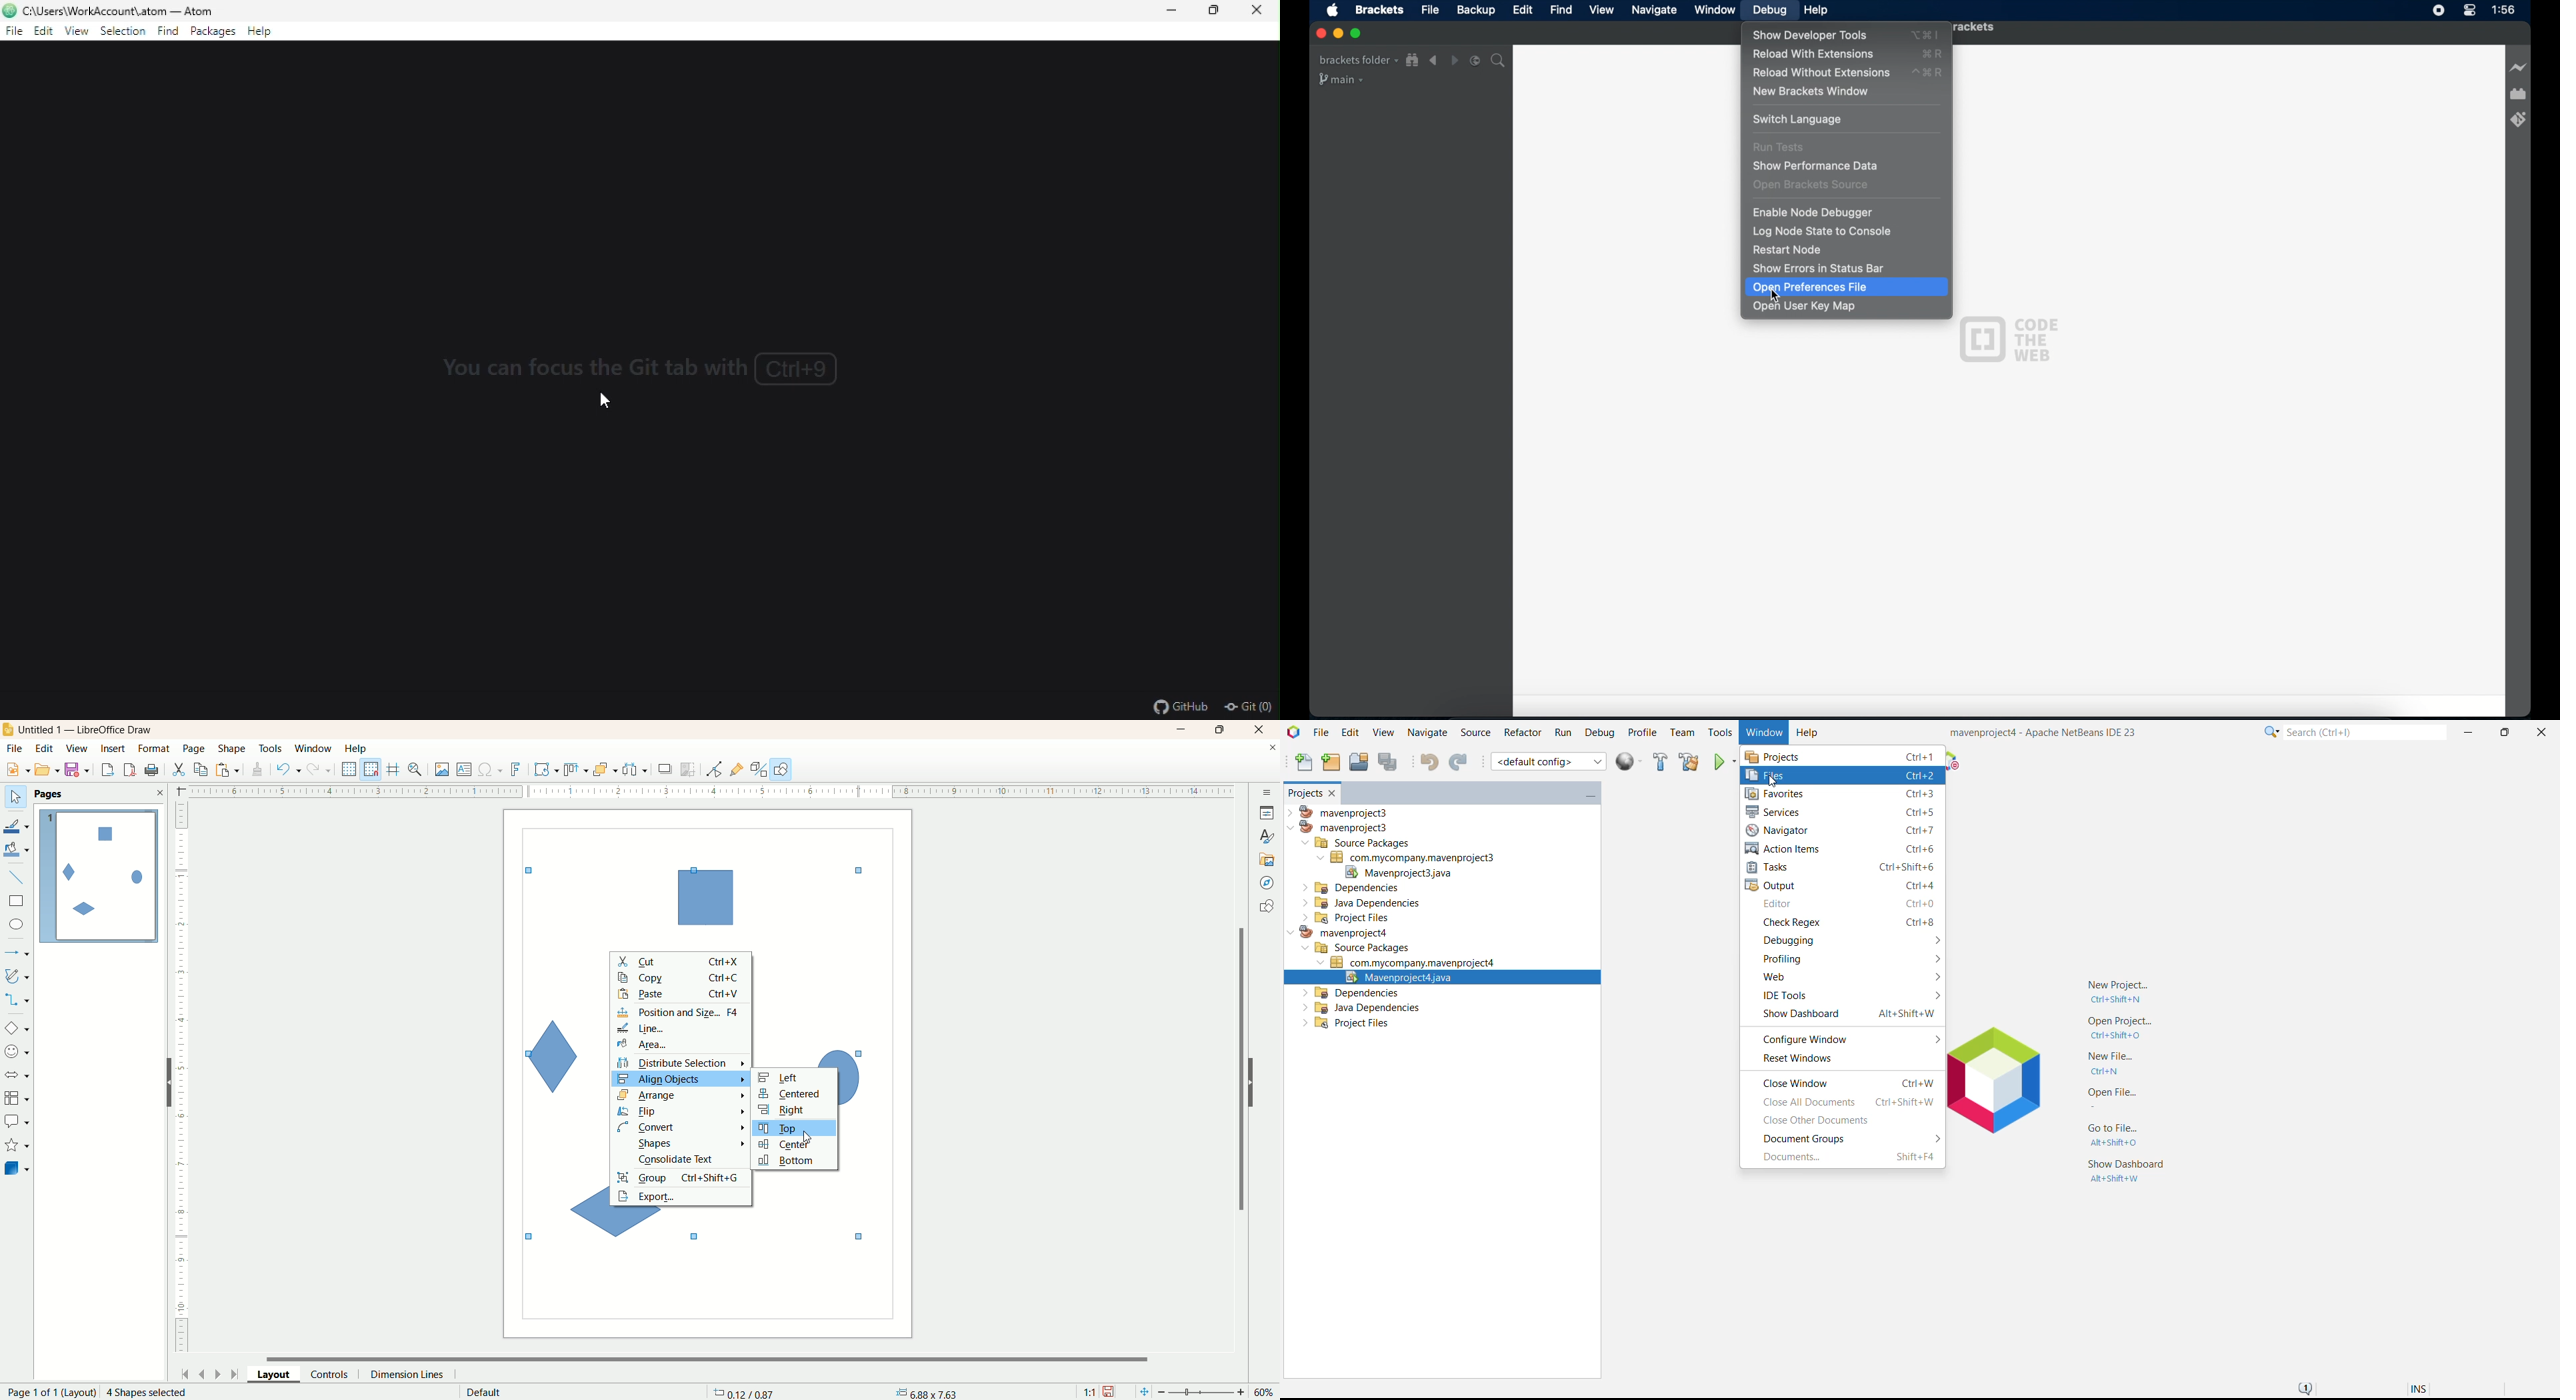 This screenshot has height=1400, width=2576. Describe the element at coordinates (1976, 339) in the screenshot. I see `Brackets logo` at that location.